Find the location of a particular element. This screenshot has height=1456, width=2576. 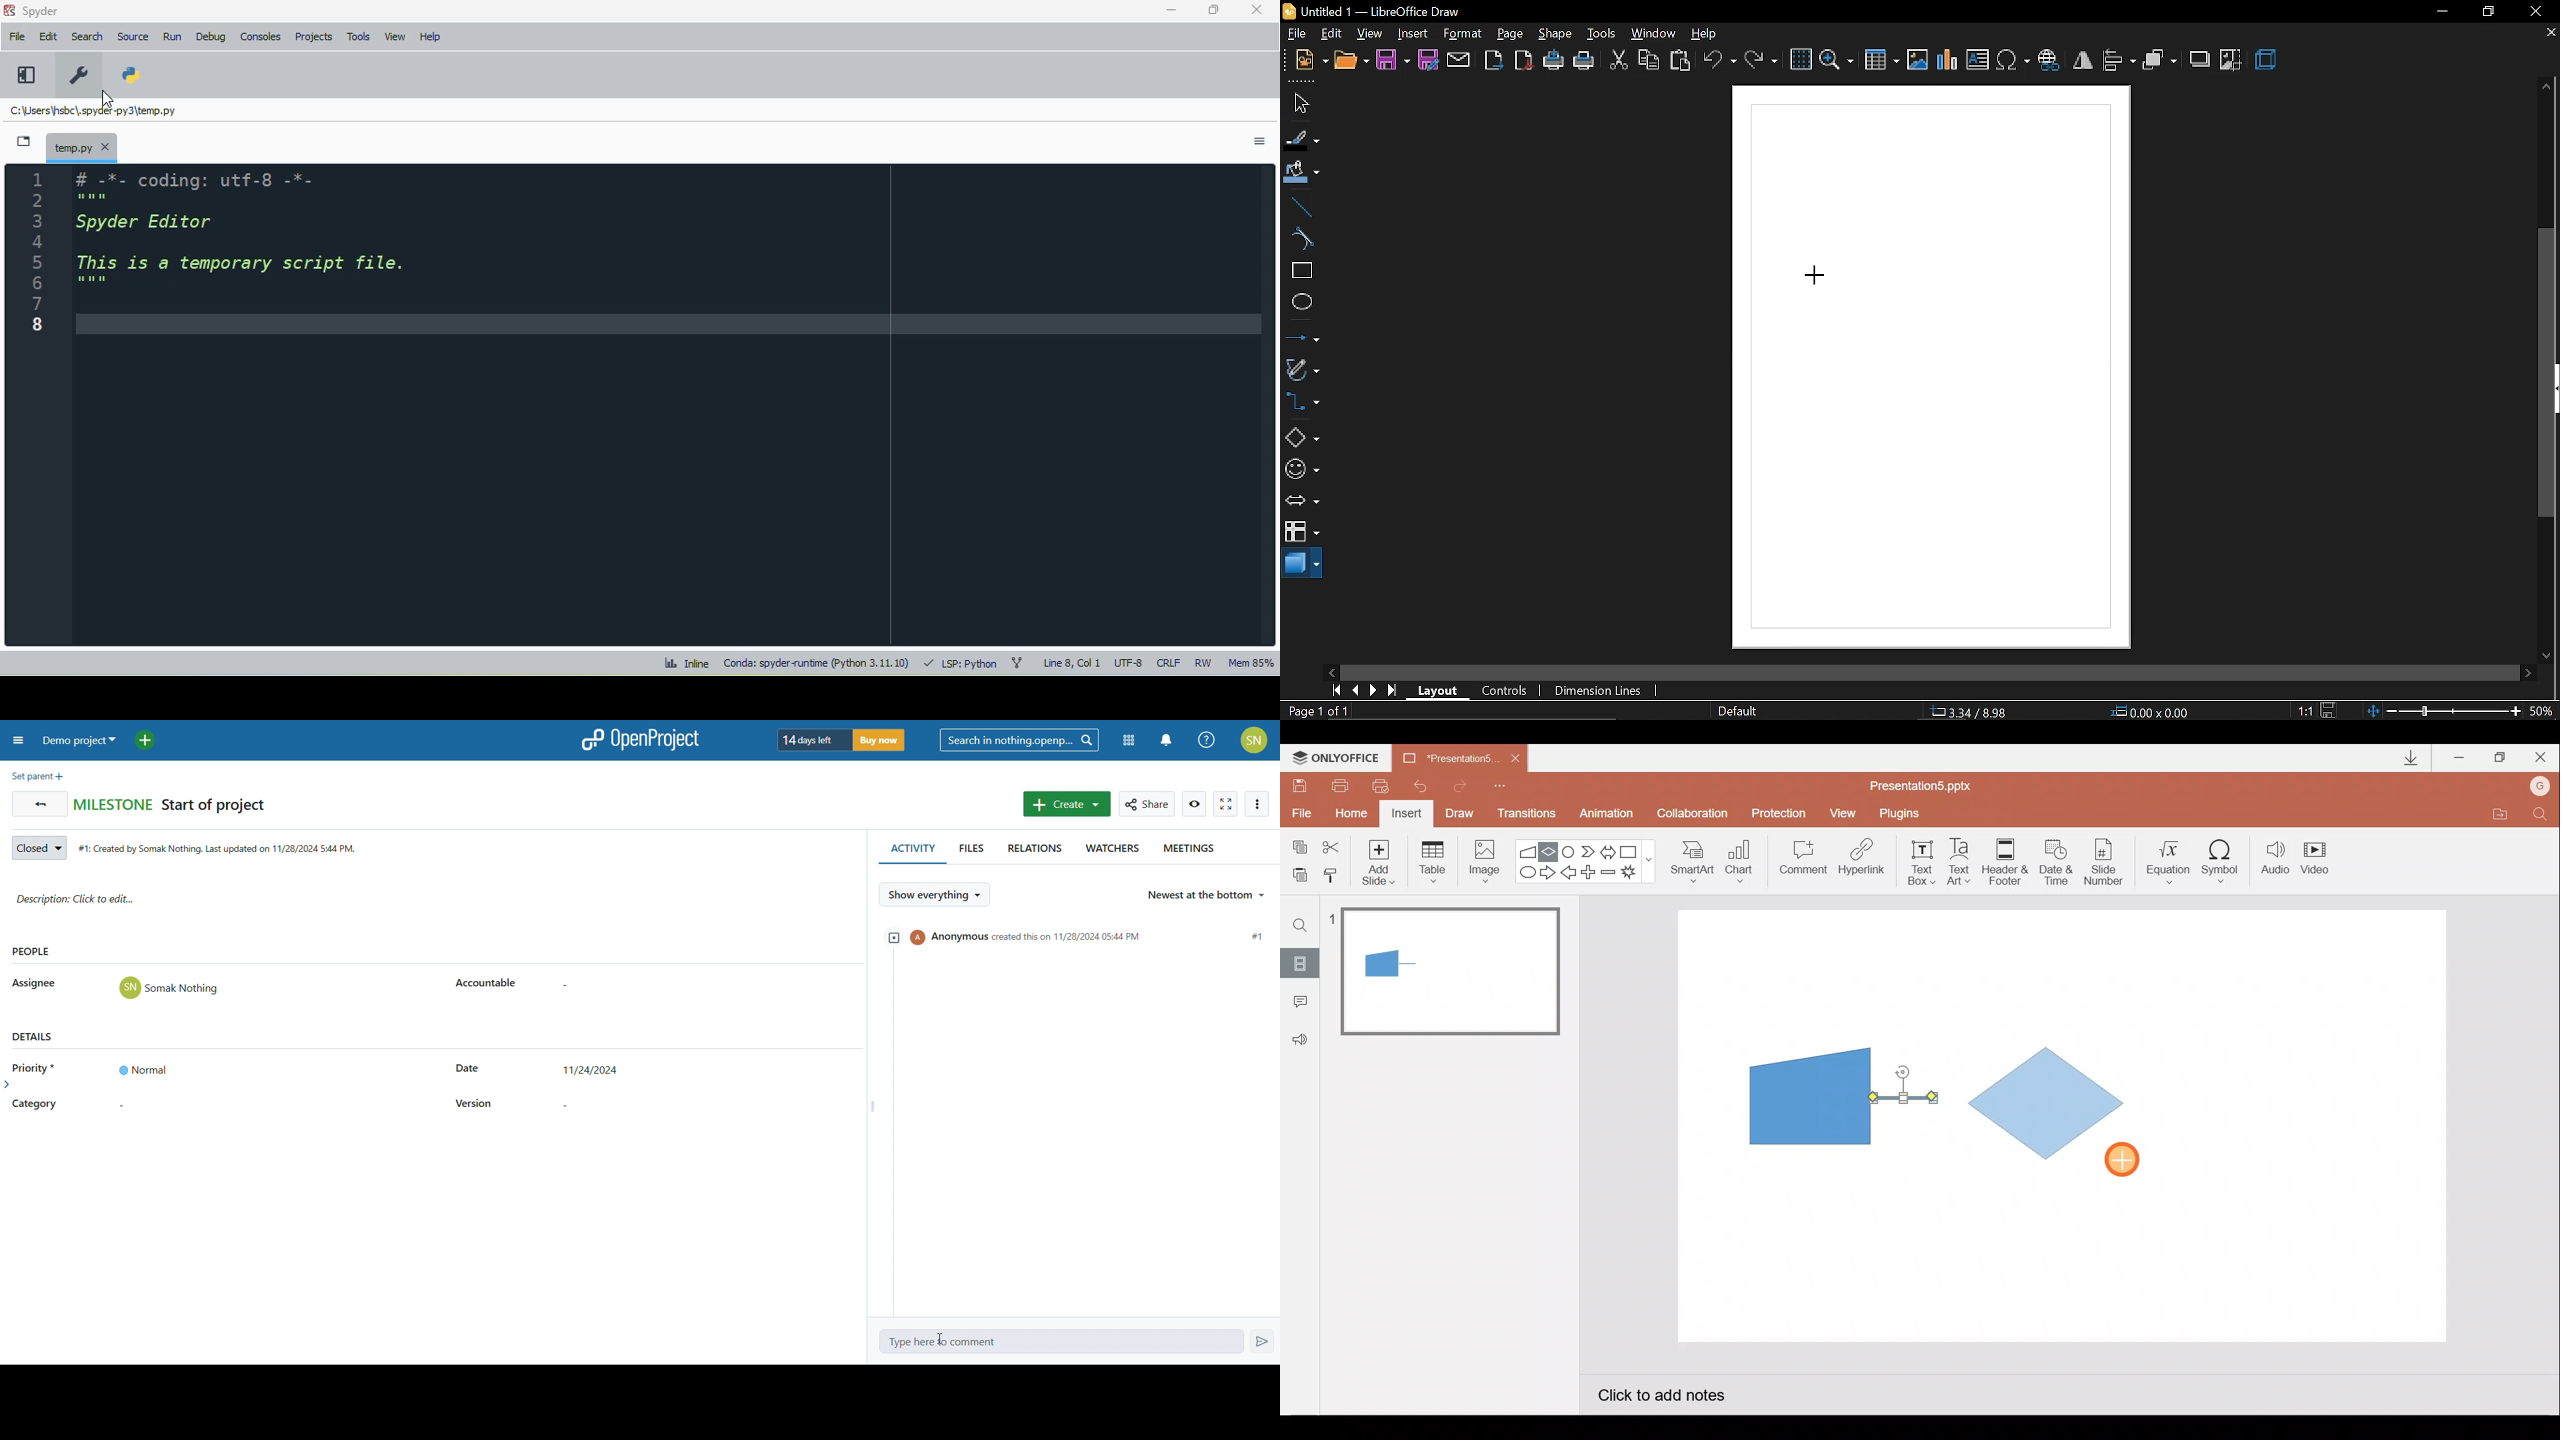

maximize is located at coordinates (1213, 9).